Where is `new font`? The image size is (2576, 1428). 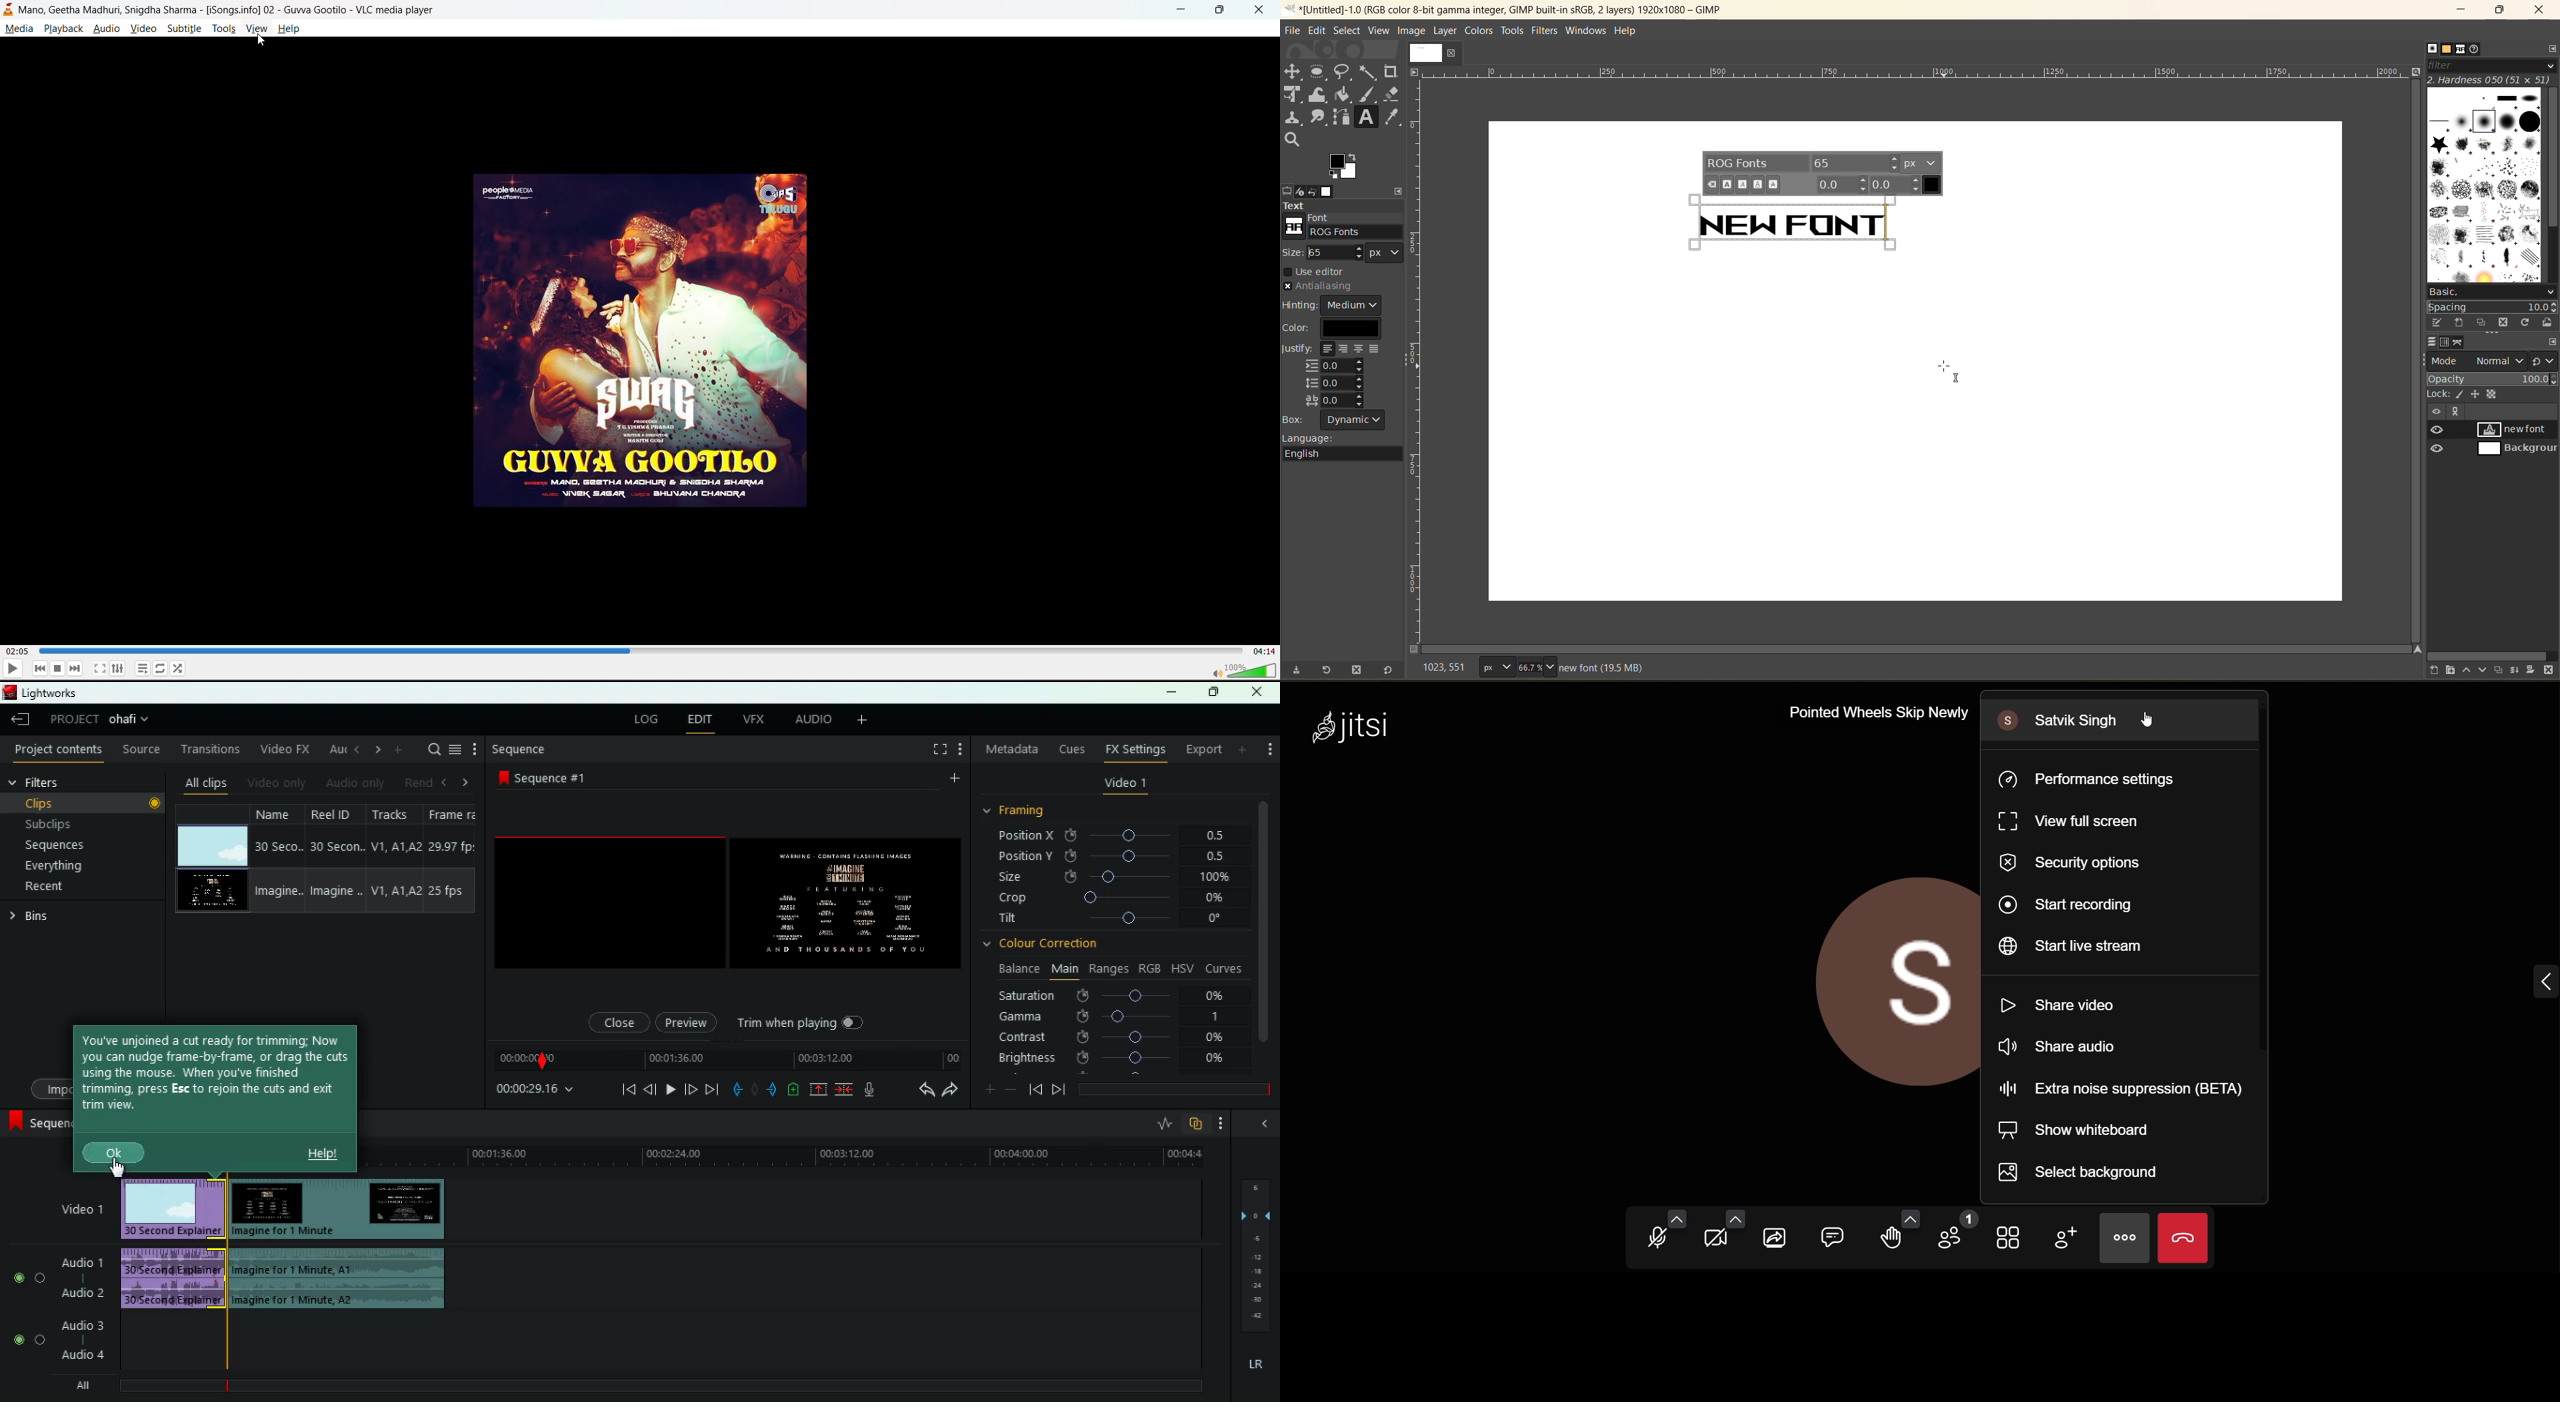
new font is located at coordinates (2519, 431).